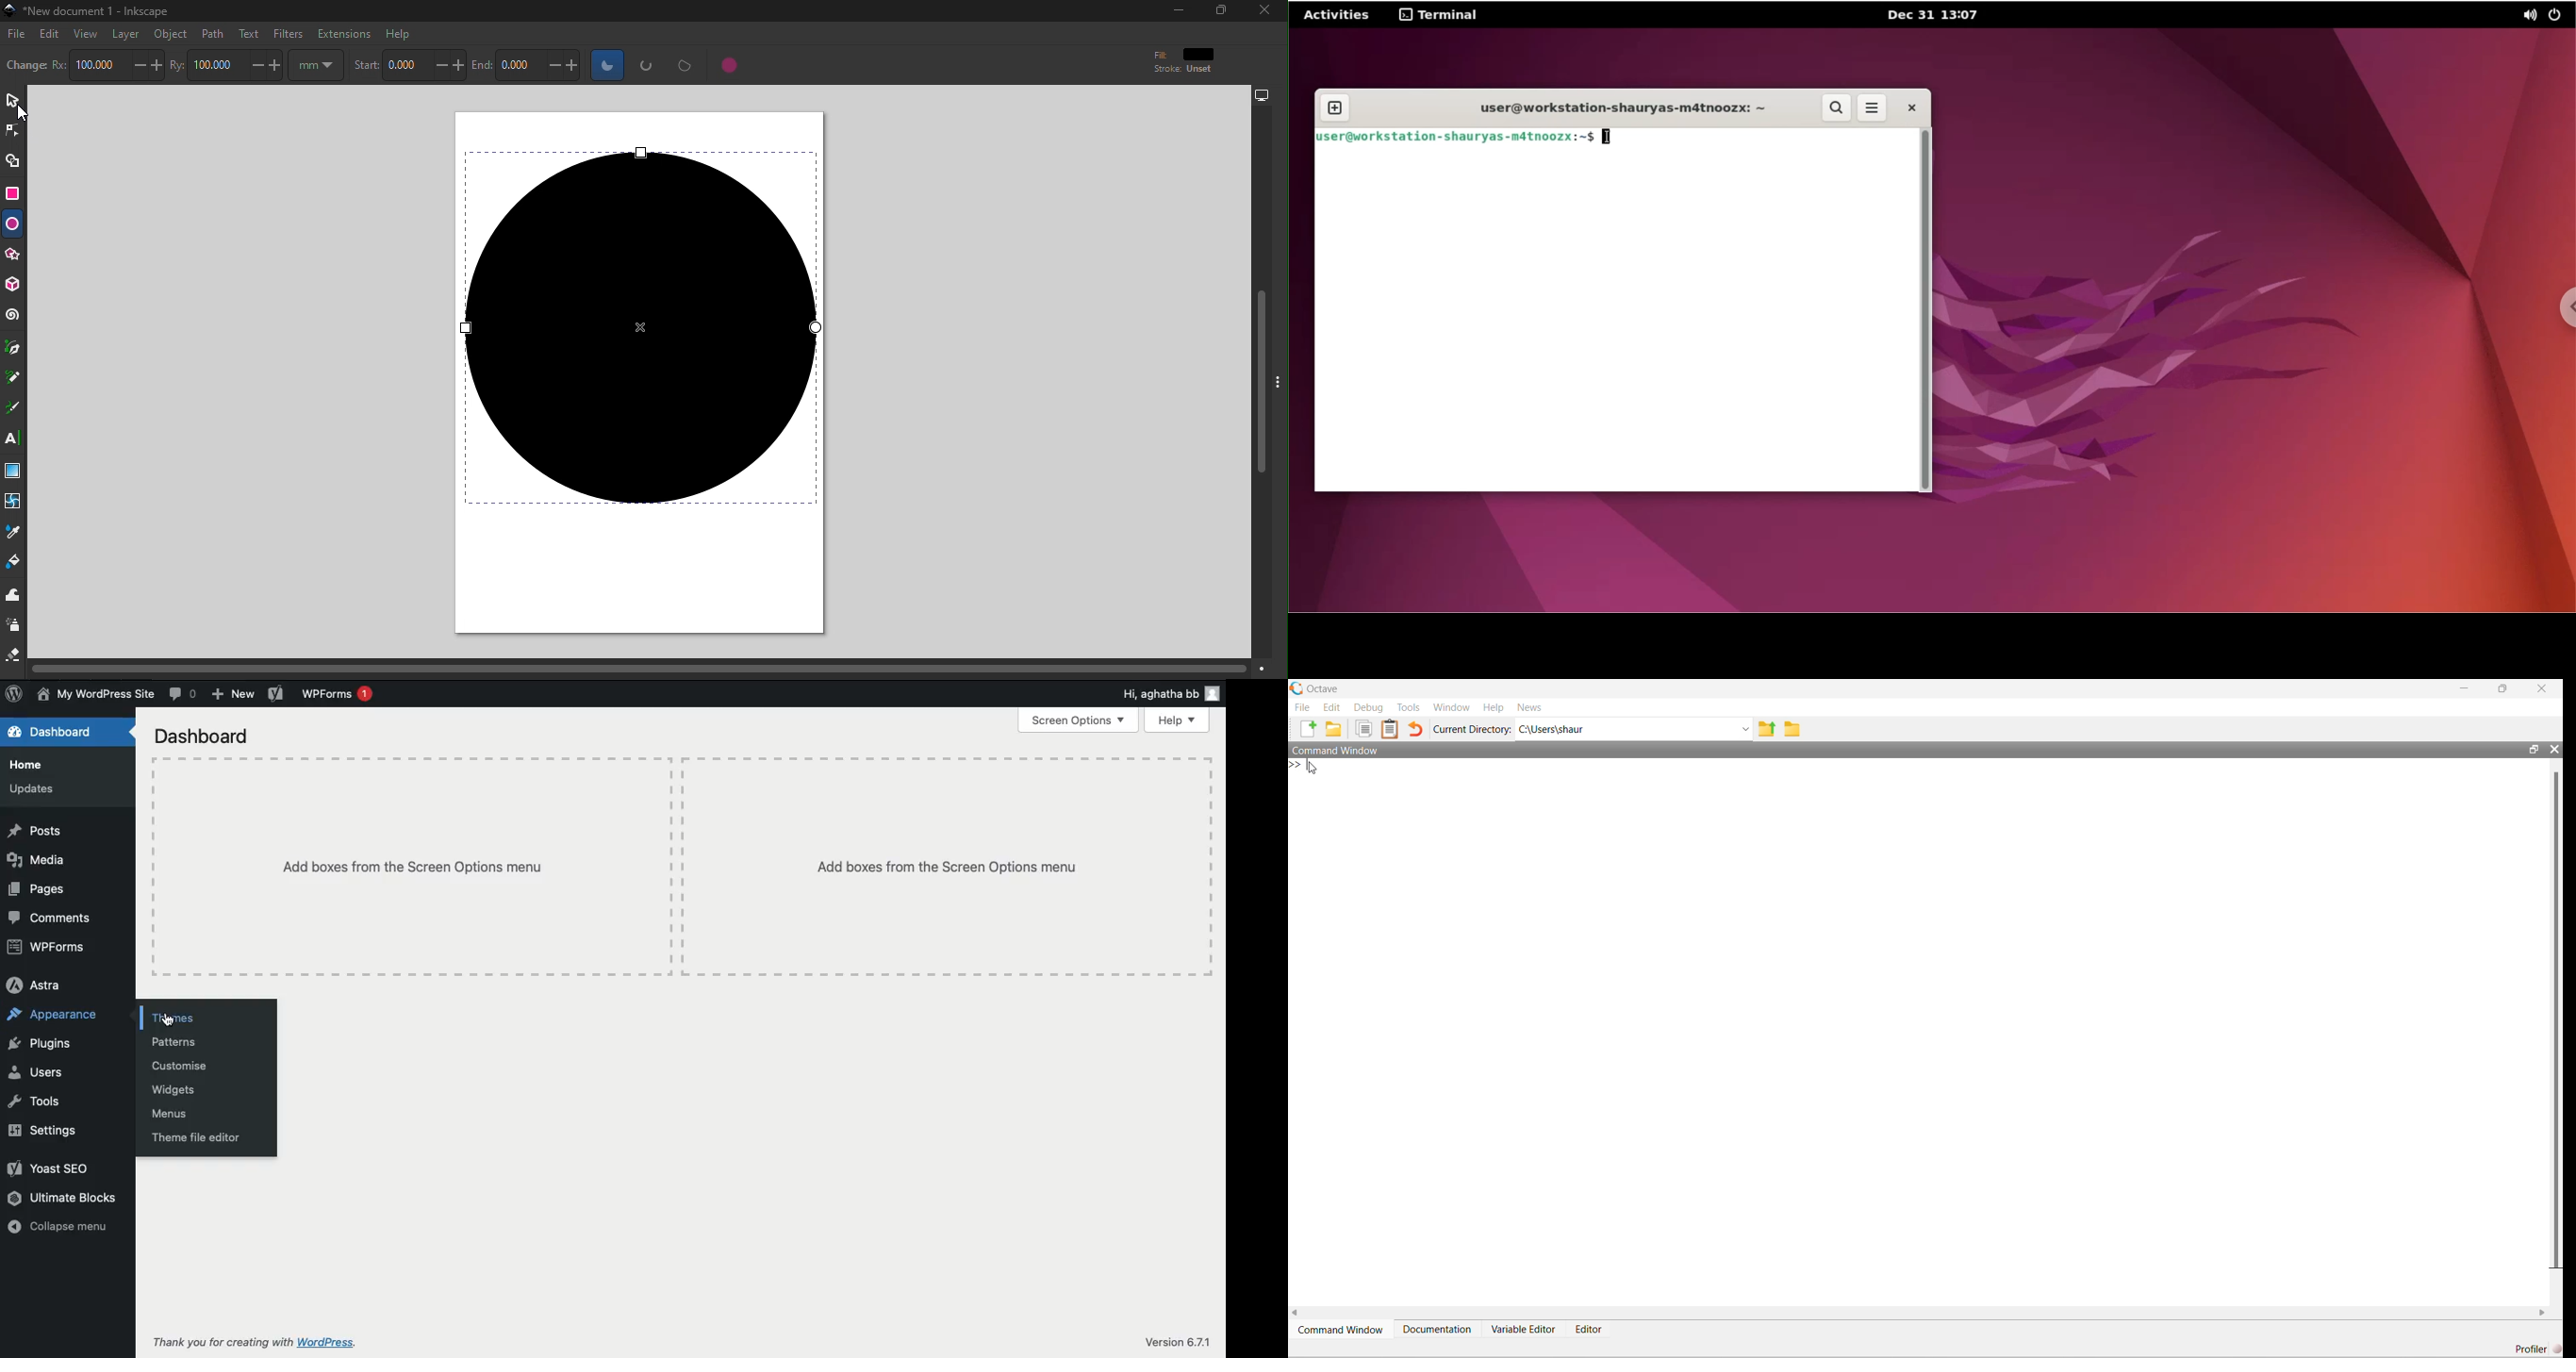 This screenshot has height=1372, width=2576. What do you see at coordinates (646, 67) in the screenshot?
I see `Switch to arc (unclosed shape)` at bounding box center [646, 67].